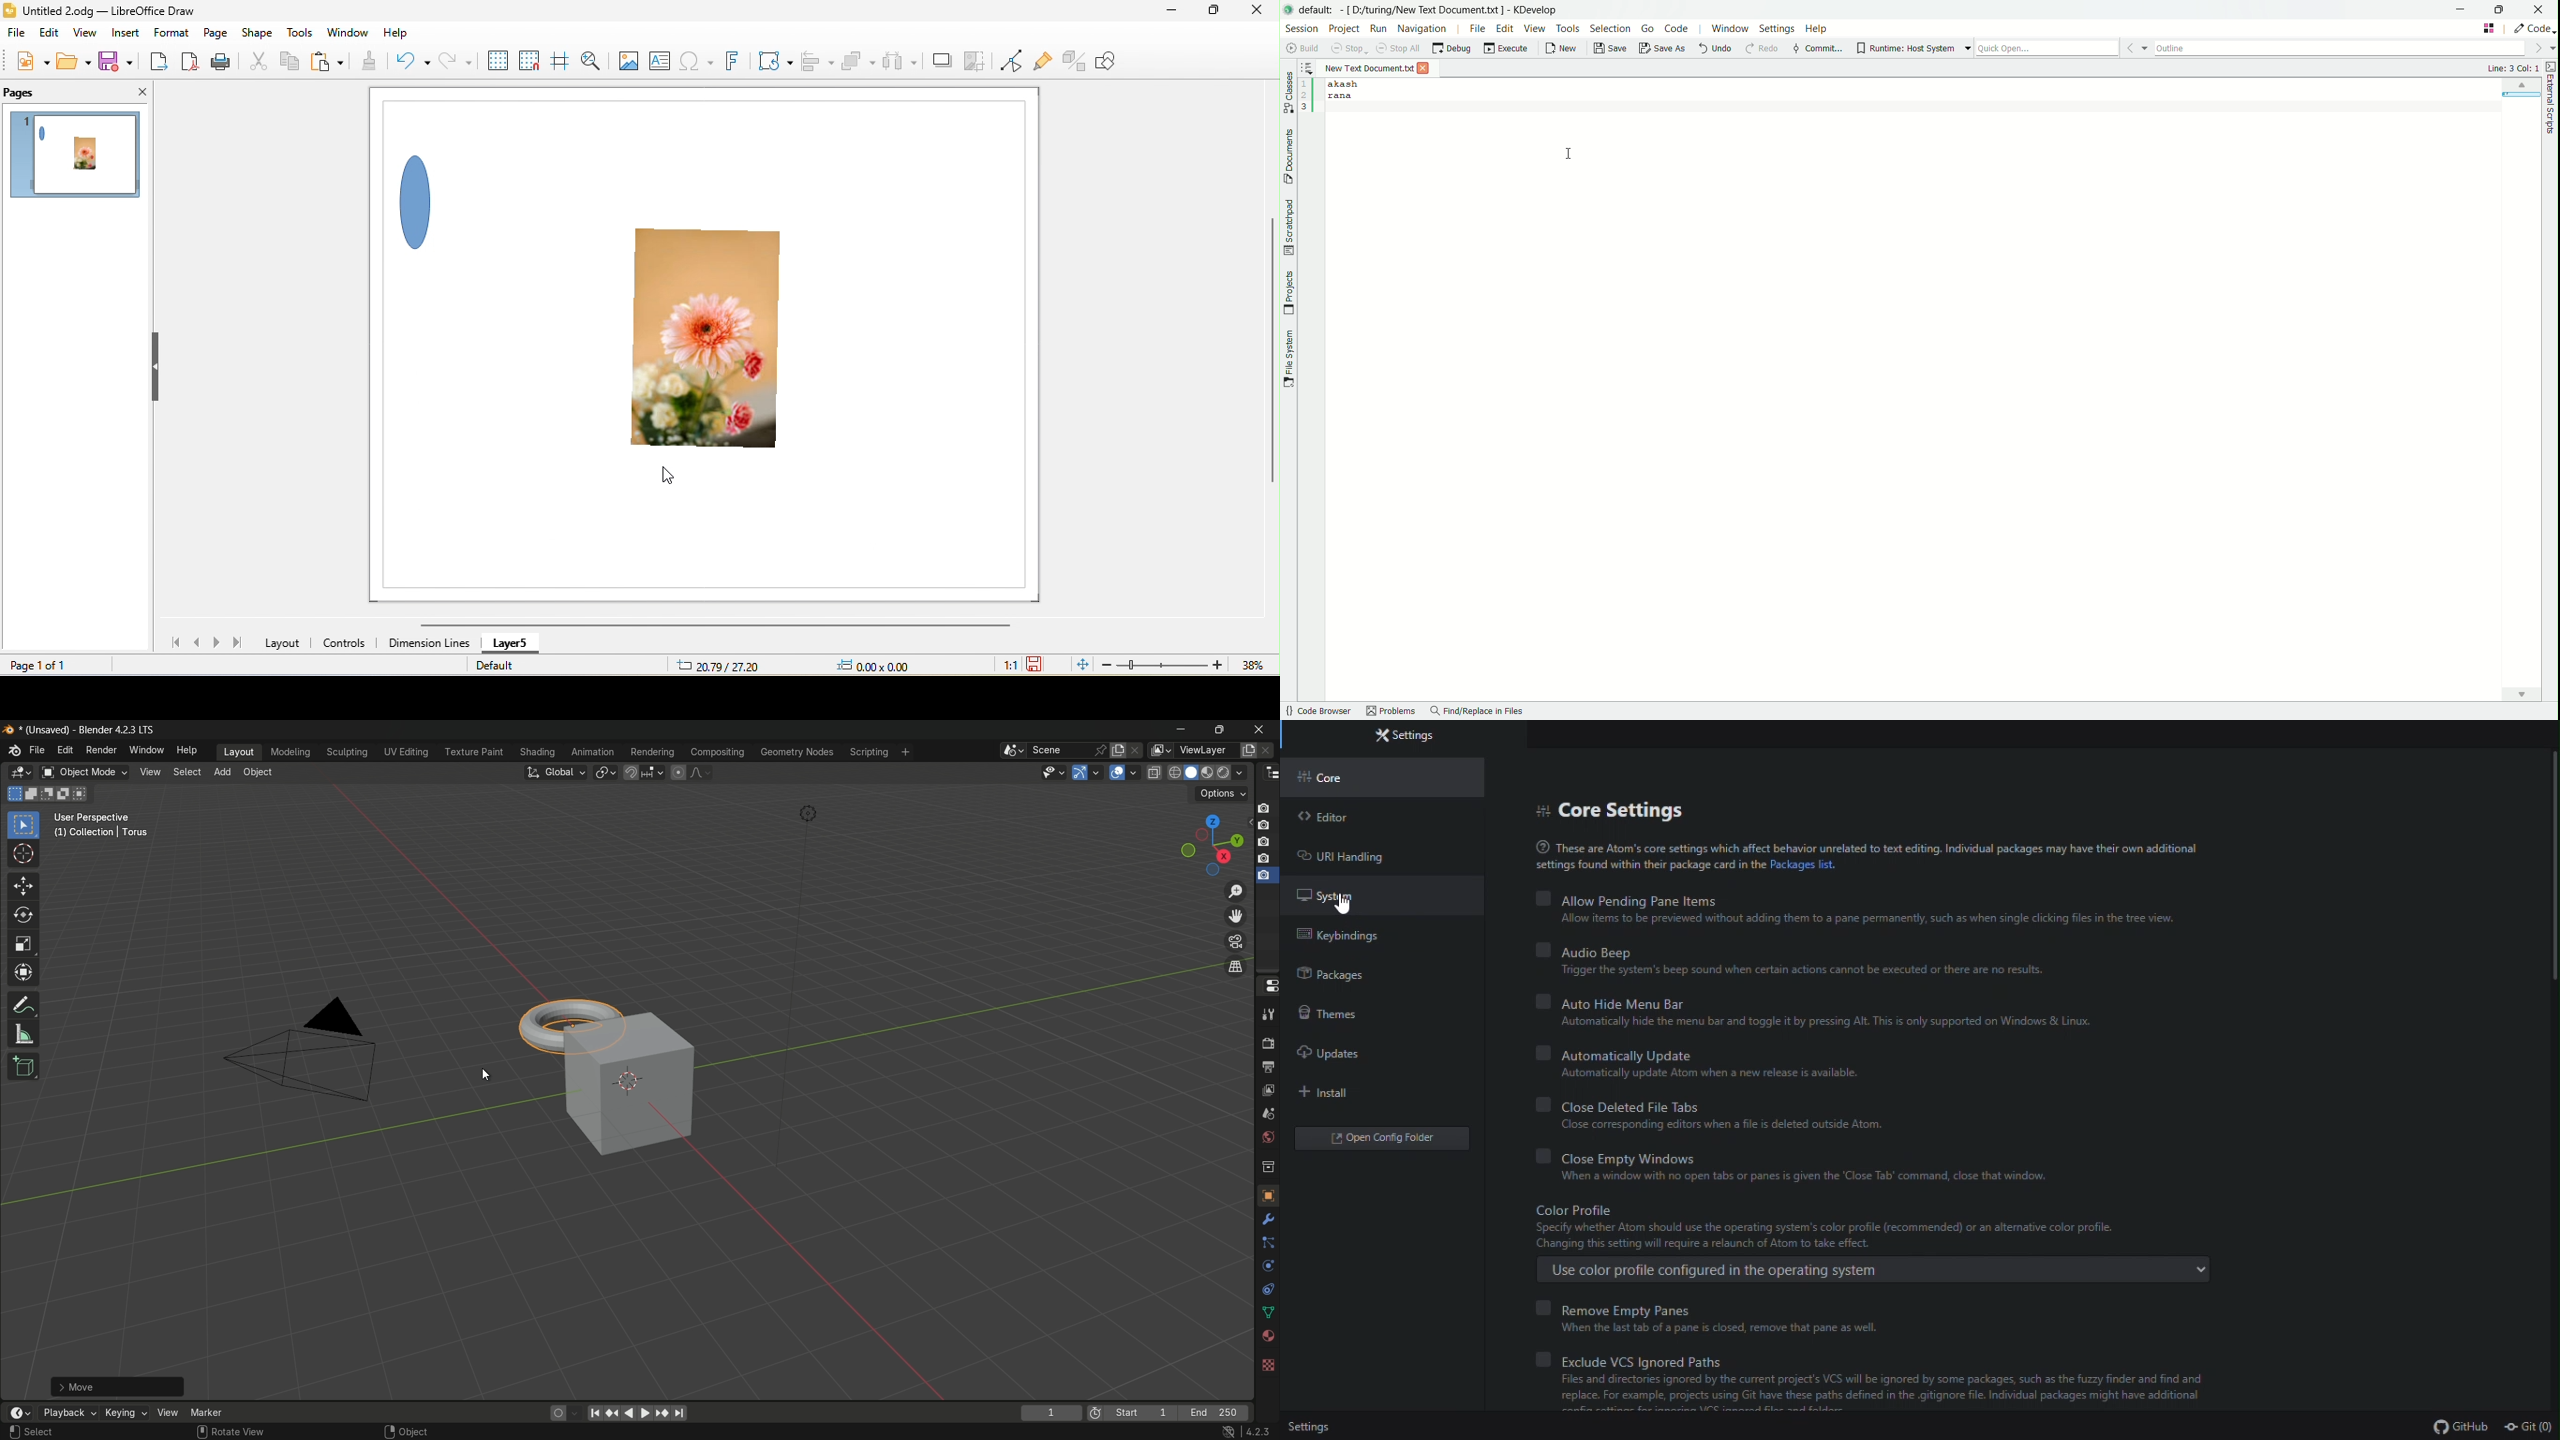 This screenshot has width=2576, height=1456. What do you see at coordinates (1386, 1013) in the screenshot?
I see `Themes` at bounding box center [1386, 1013].